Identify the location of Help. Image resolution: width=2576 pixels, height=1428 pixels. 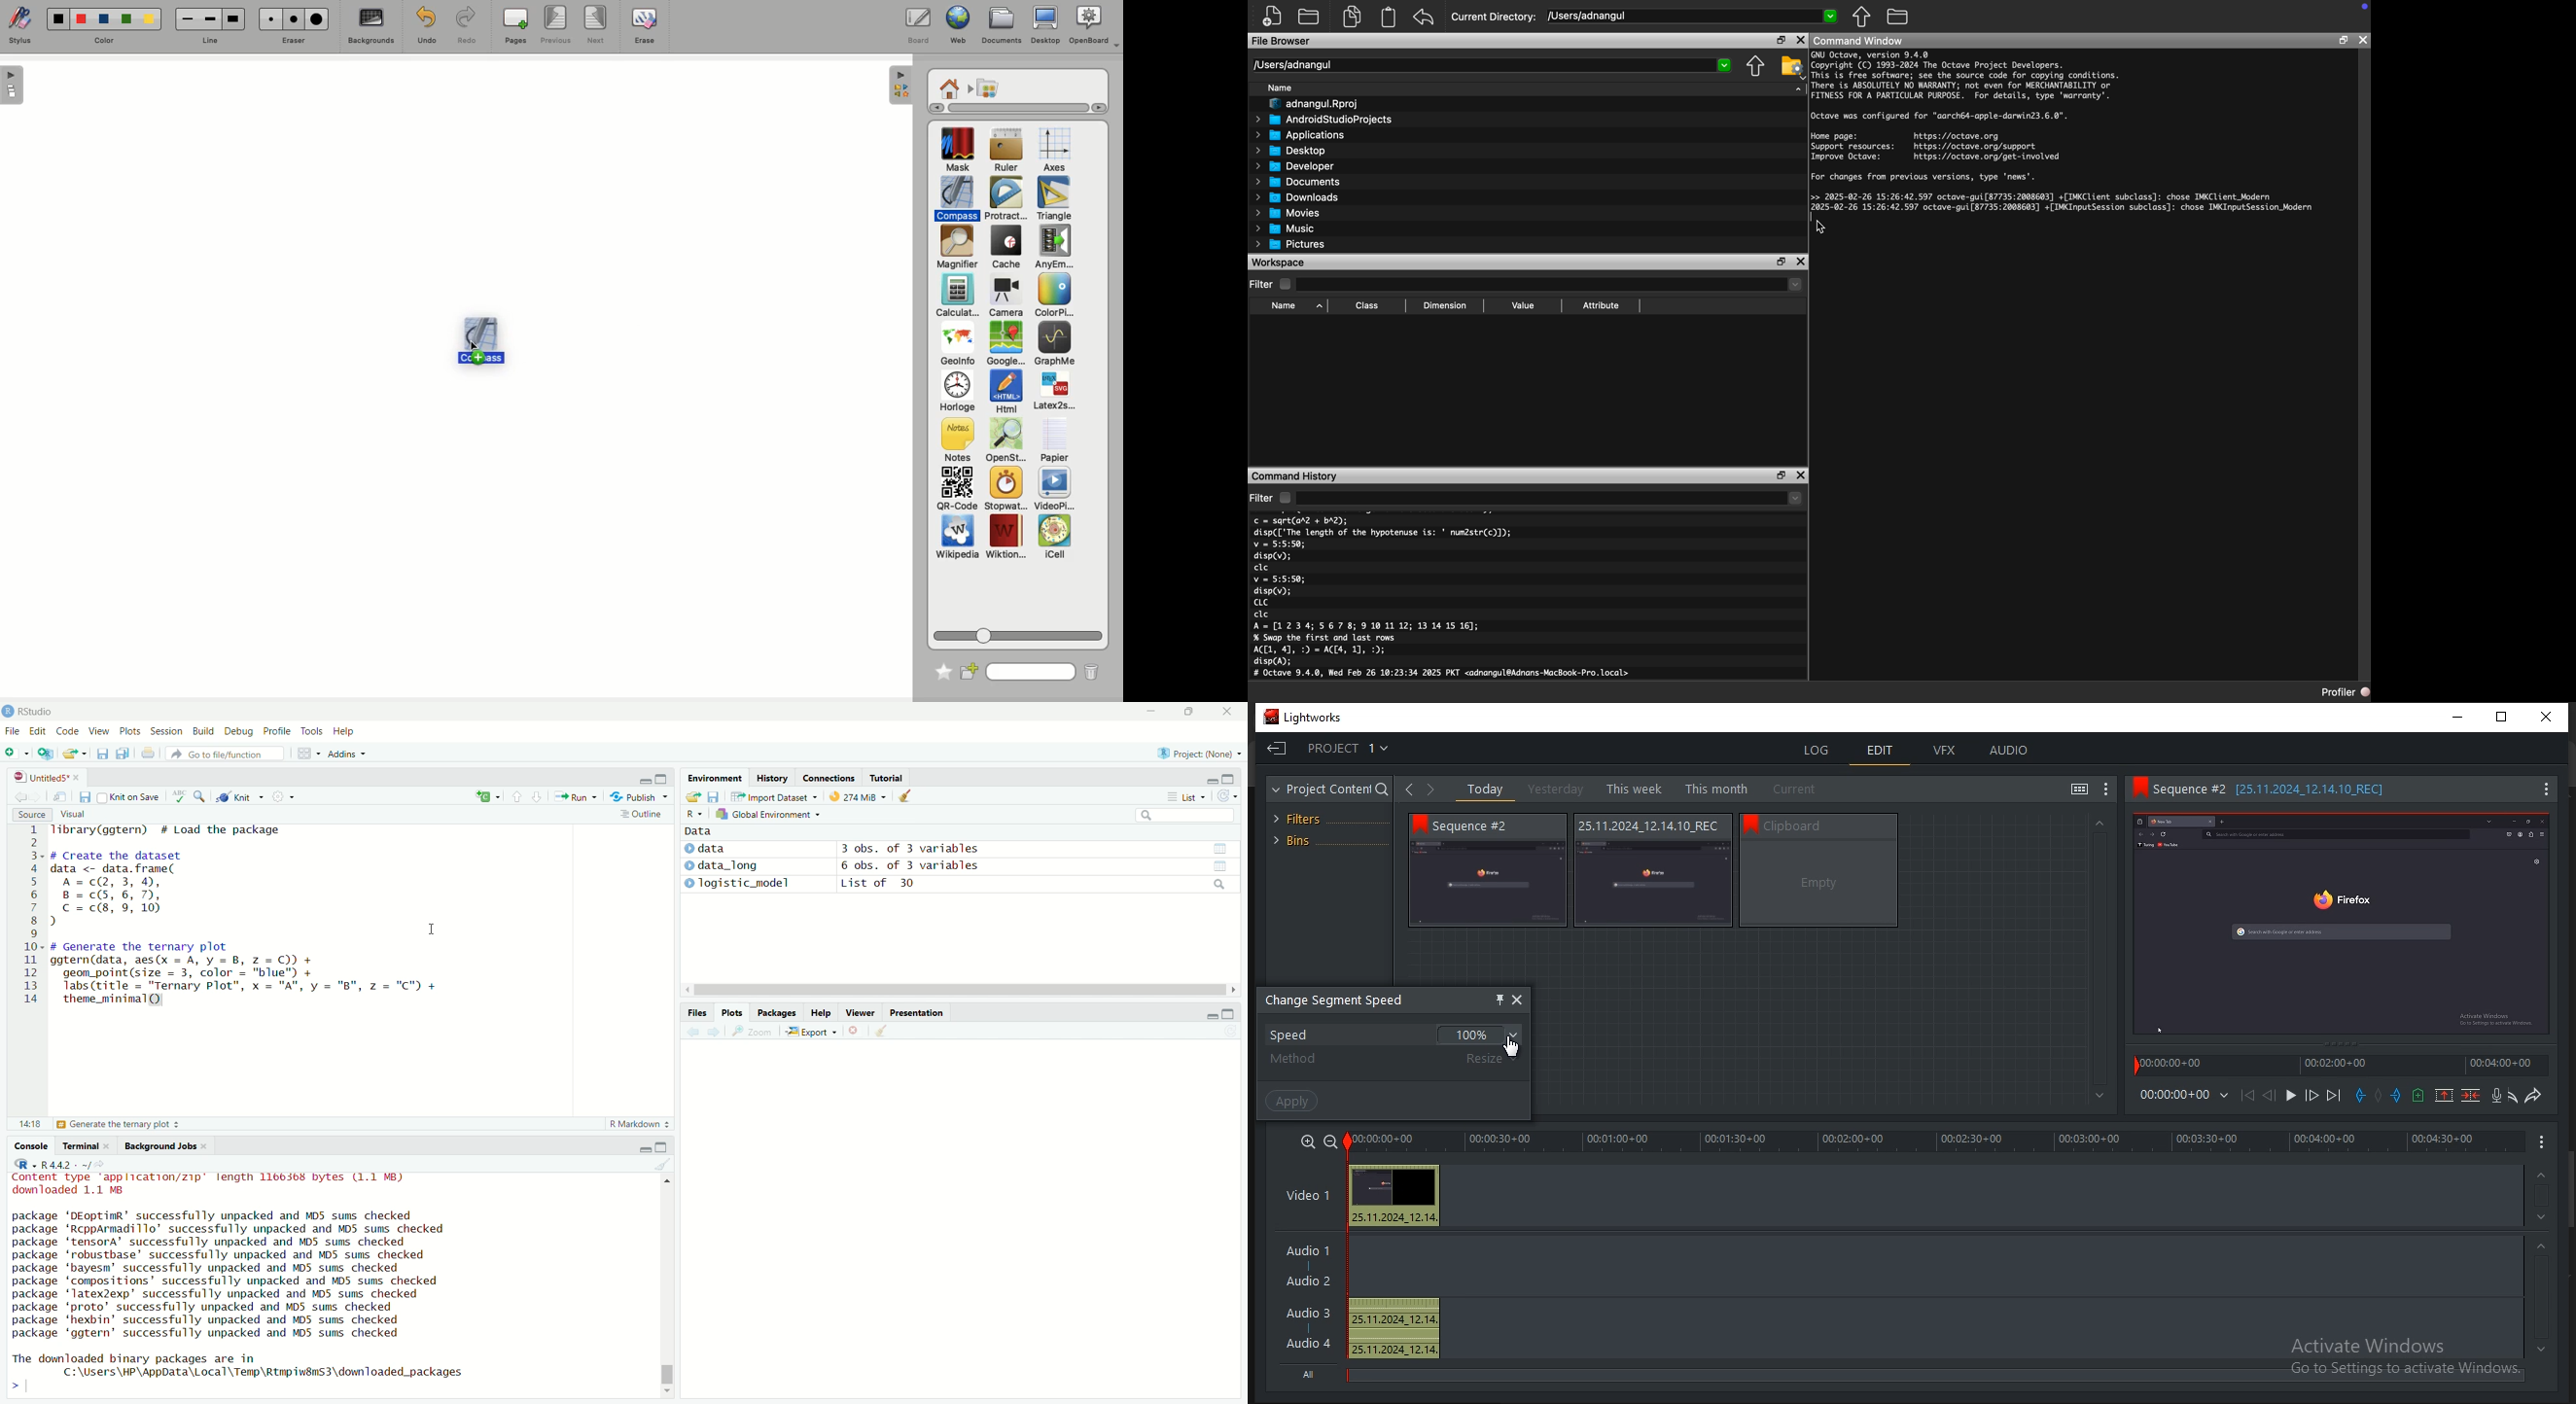
(343, 732).